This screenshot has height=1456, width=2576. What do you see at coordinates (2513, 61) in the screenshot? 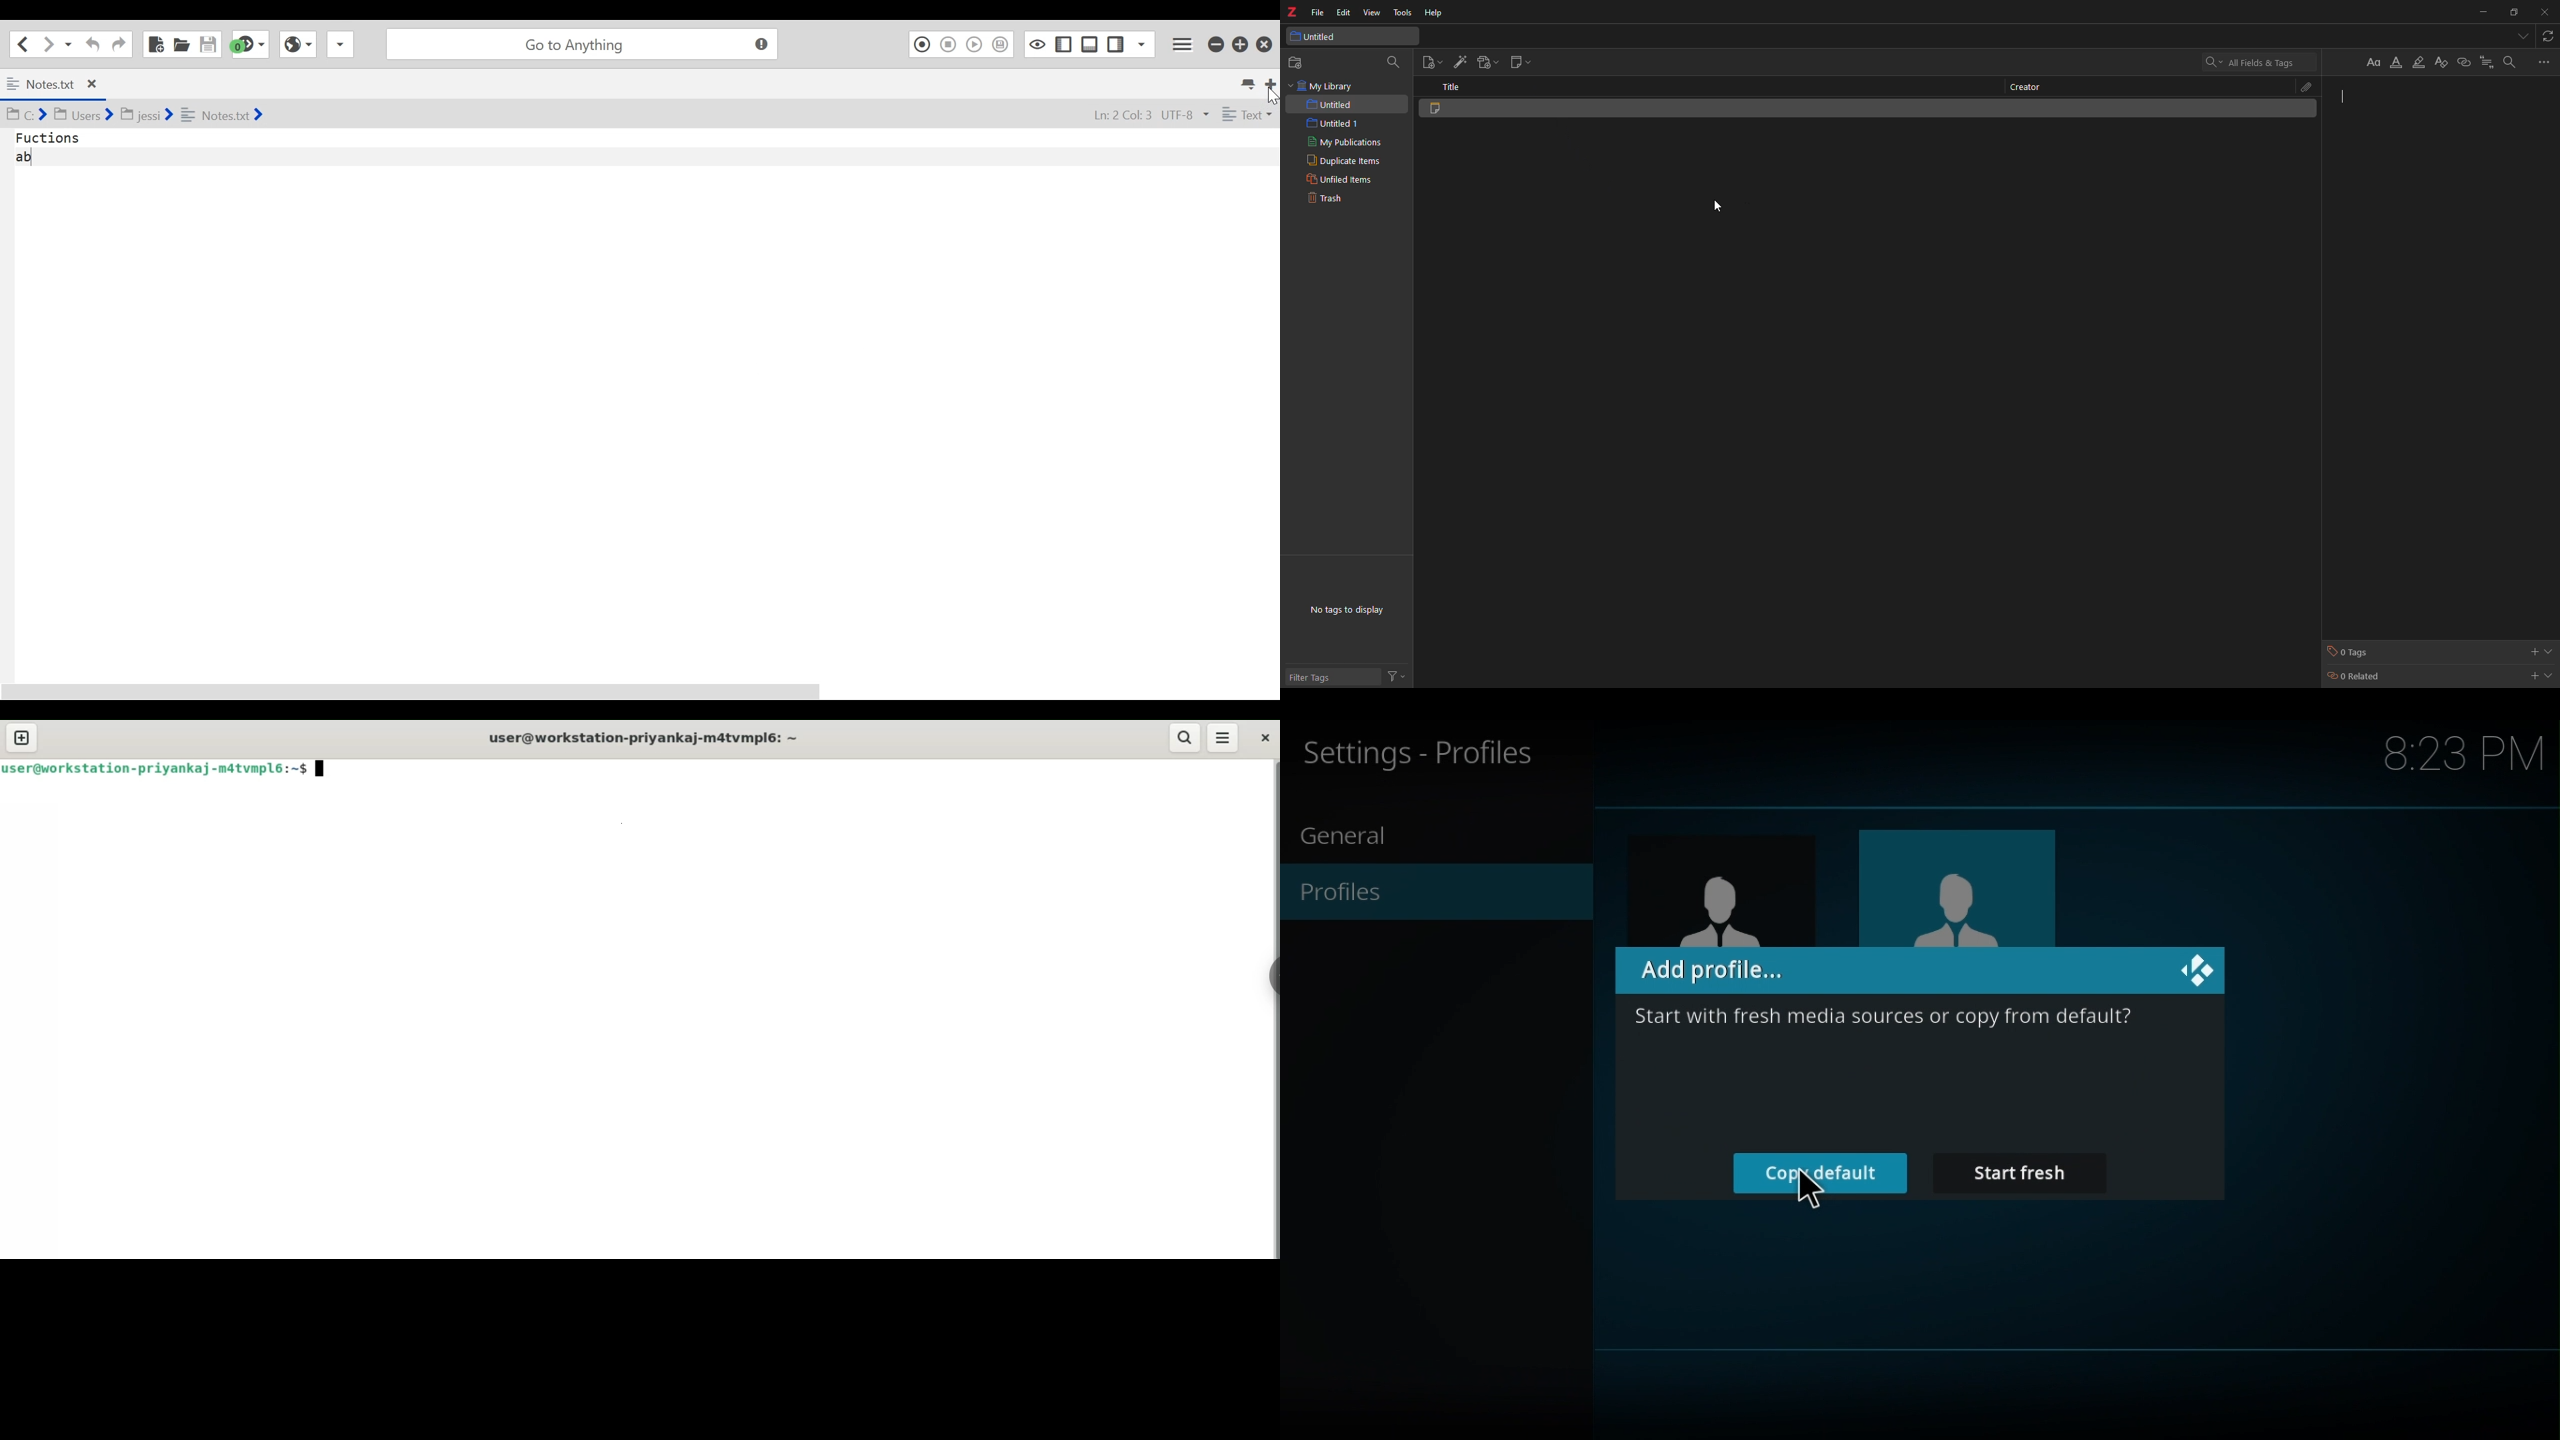
I see `find and replace` at bounding box center [2513, 61].